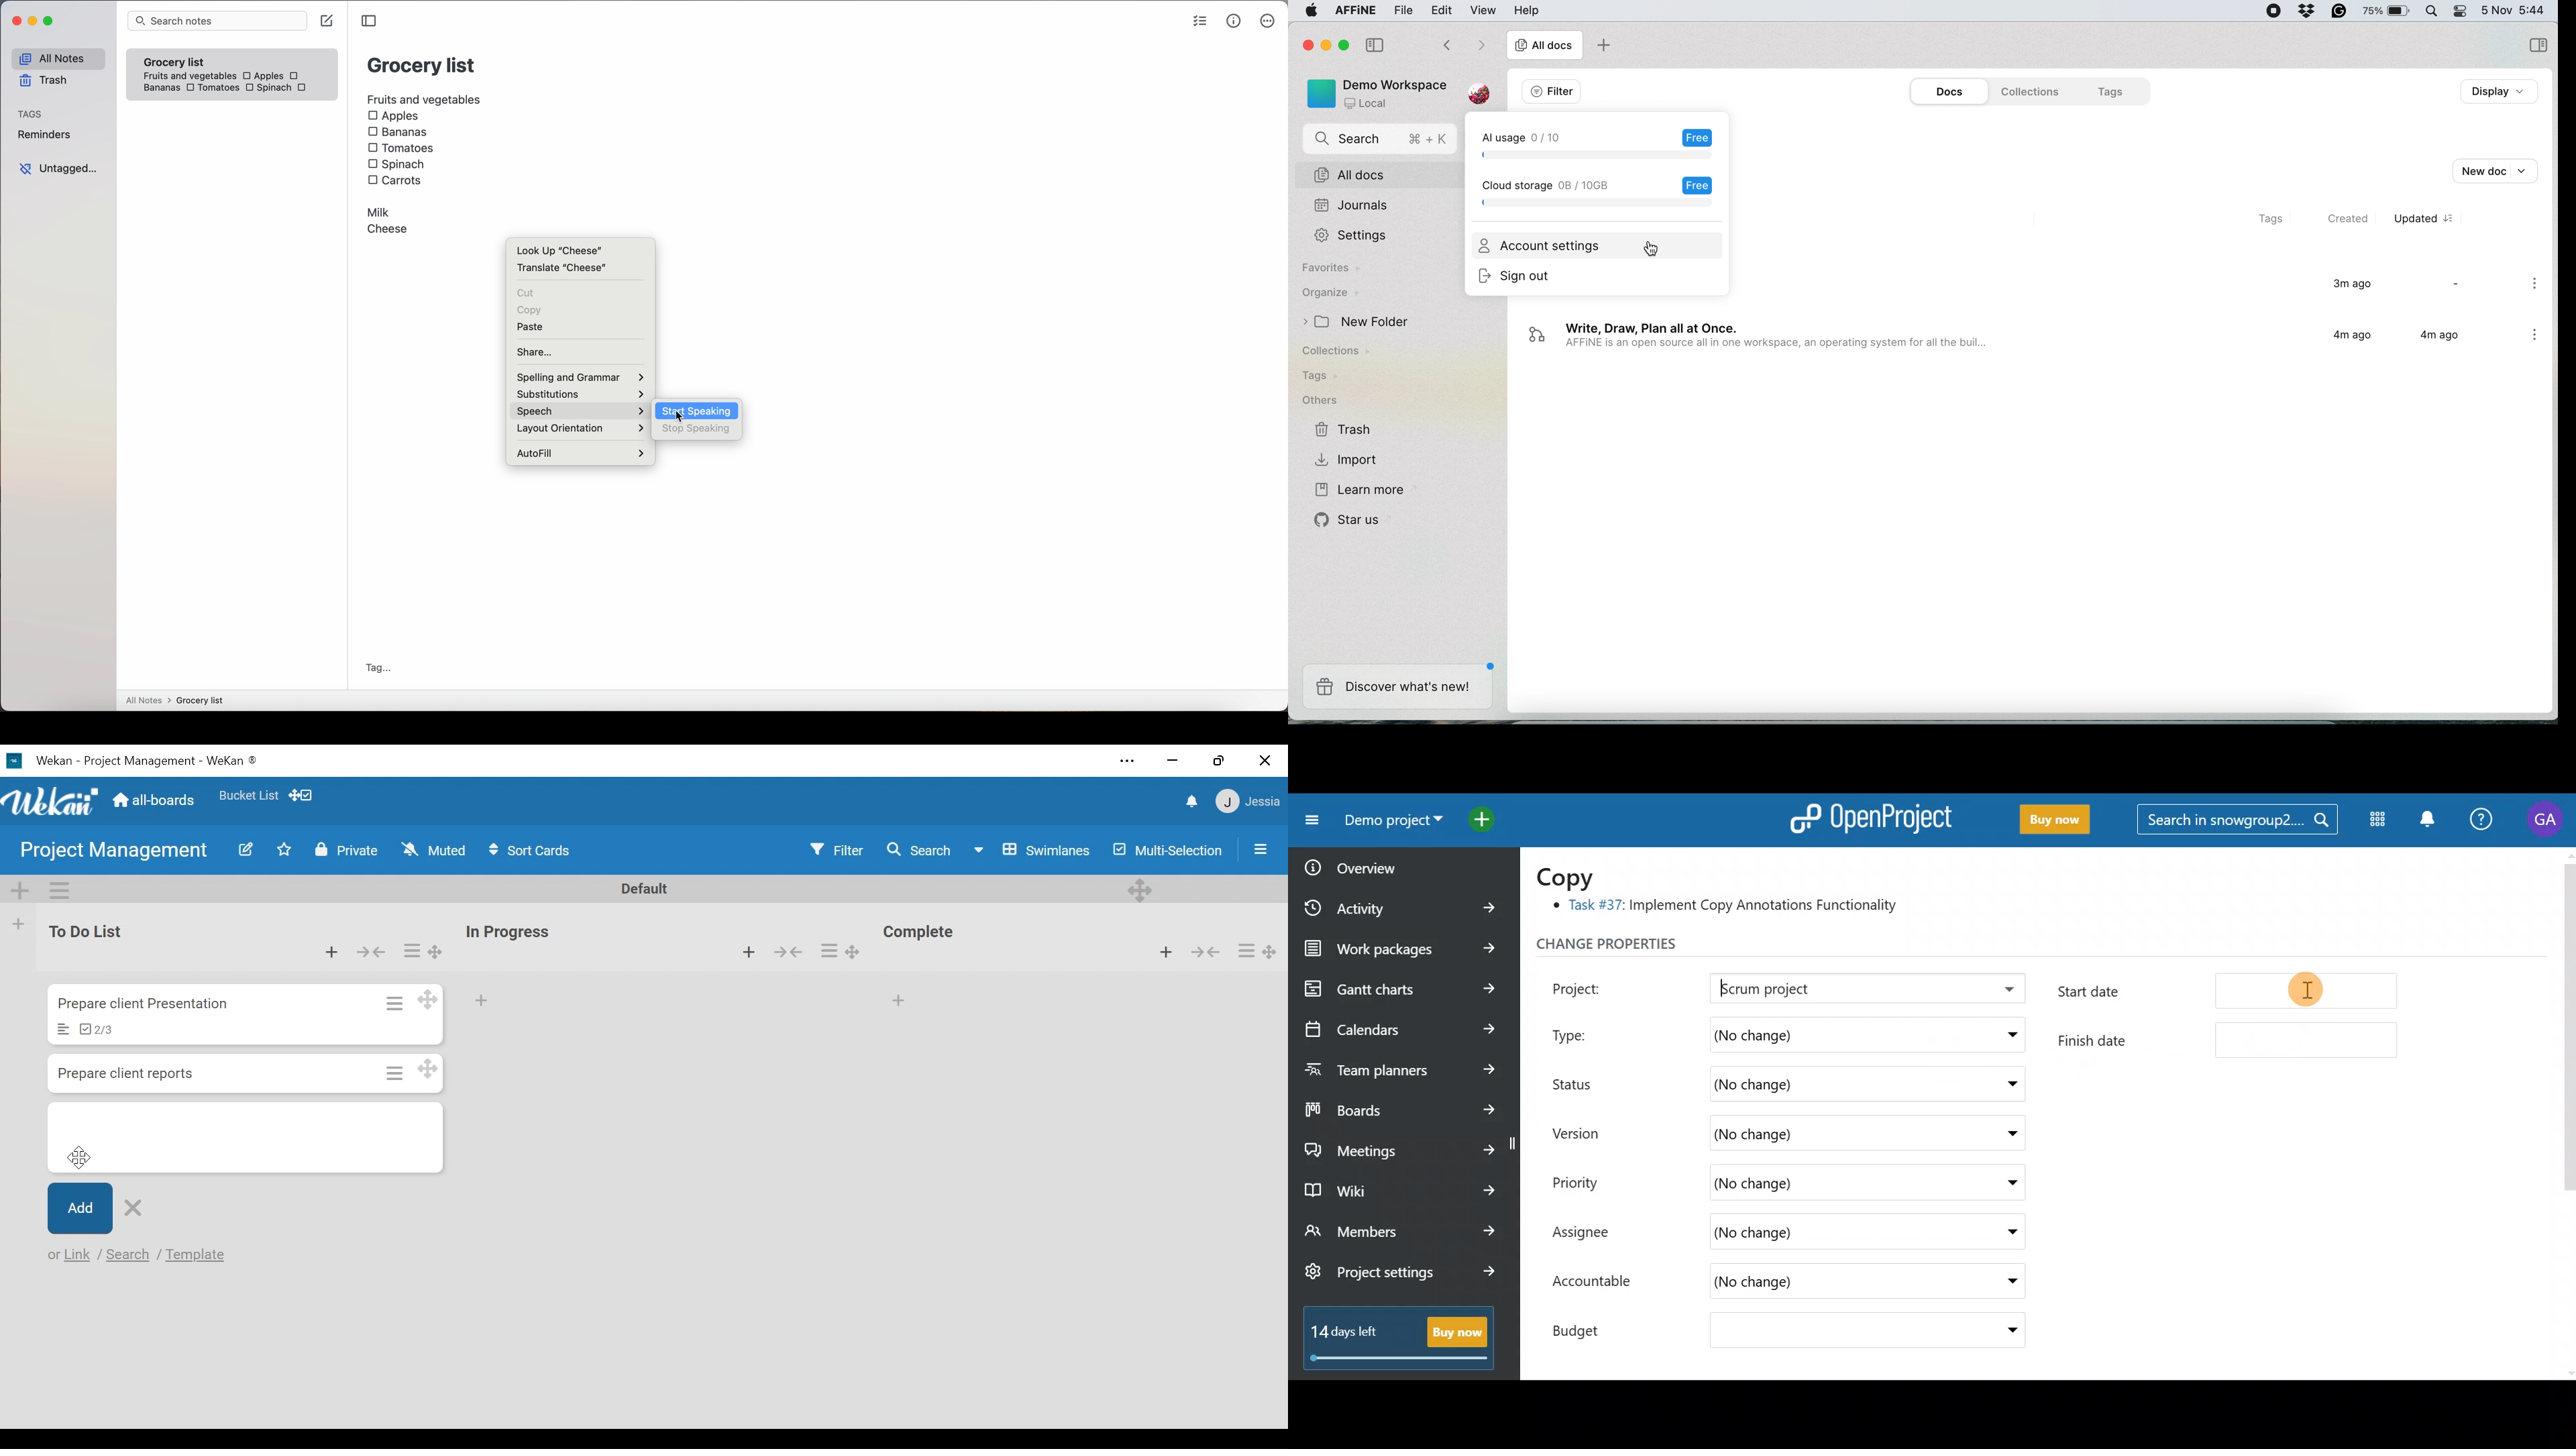  I want to click on Priority drop down, so click(1999, 1181).